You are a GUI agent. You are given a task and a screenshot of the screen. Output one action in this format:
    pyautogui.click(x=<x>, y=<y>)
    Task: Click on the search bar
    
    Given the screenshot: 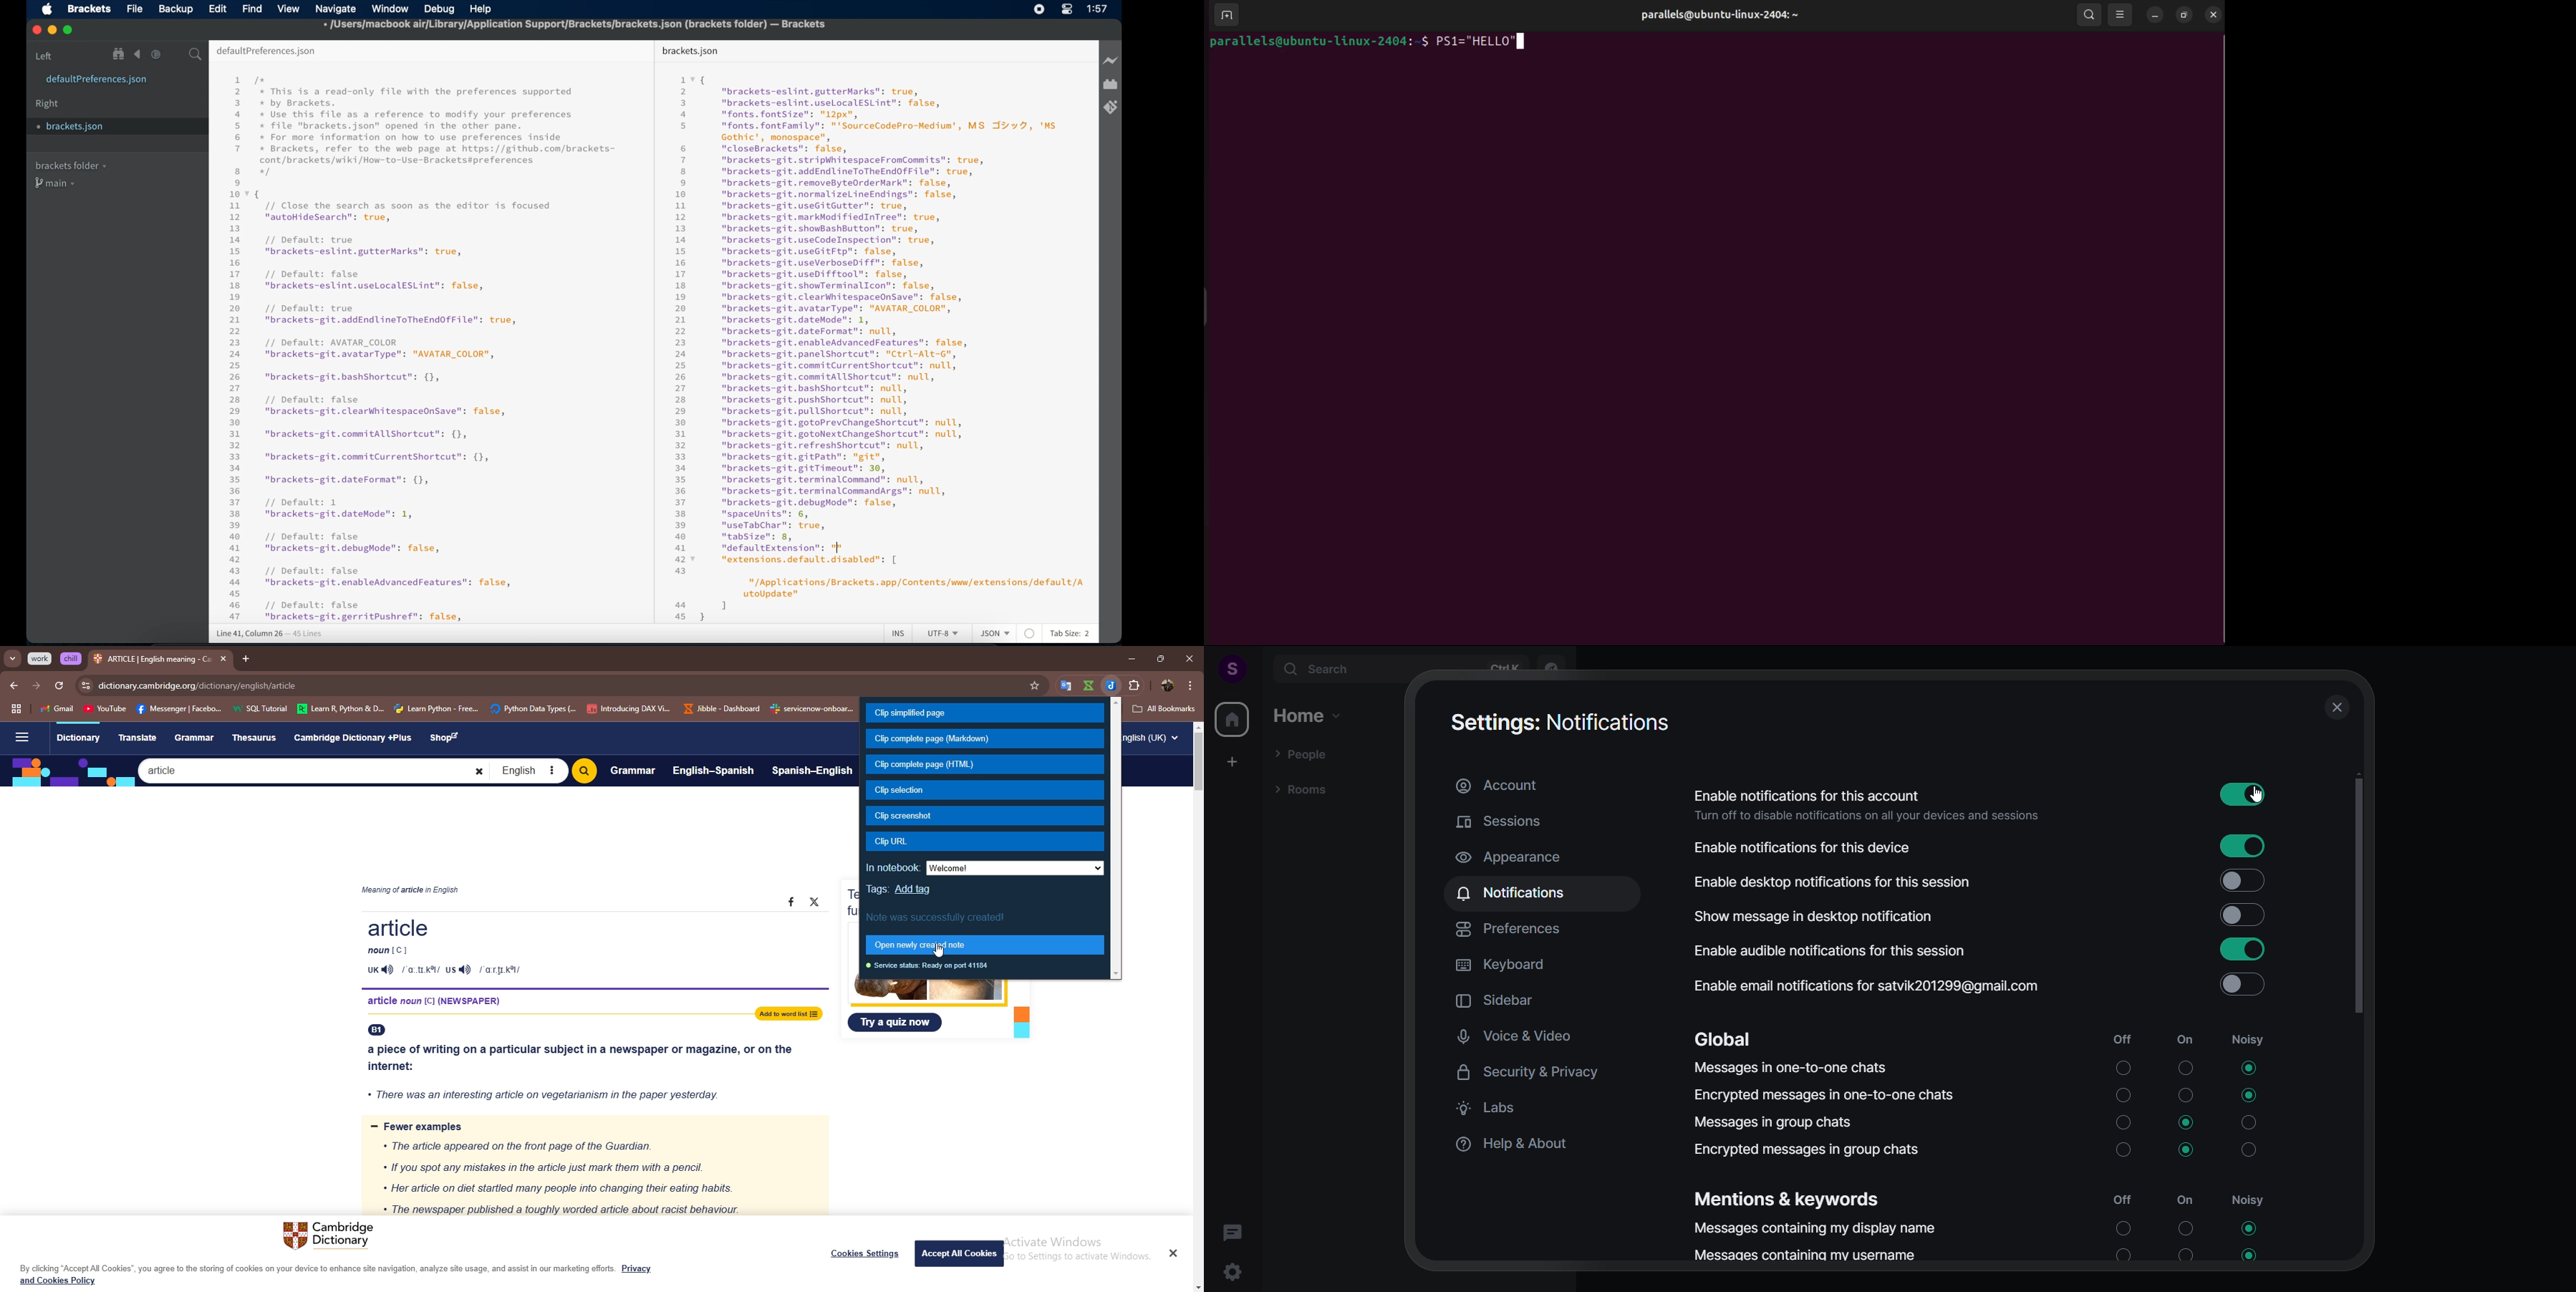 What is the action you would take?
    pyautogui.click(x=573, y=686)
    